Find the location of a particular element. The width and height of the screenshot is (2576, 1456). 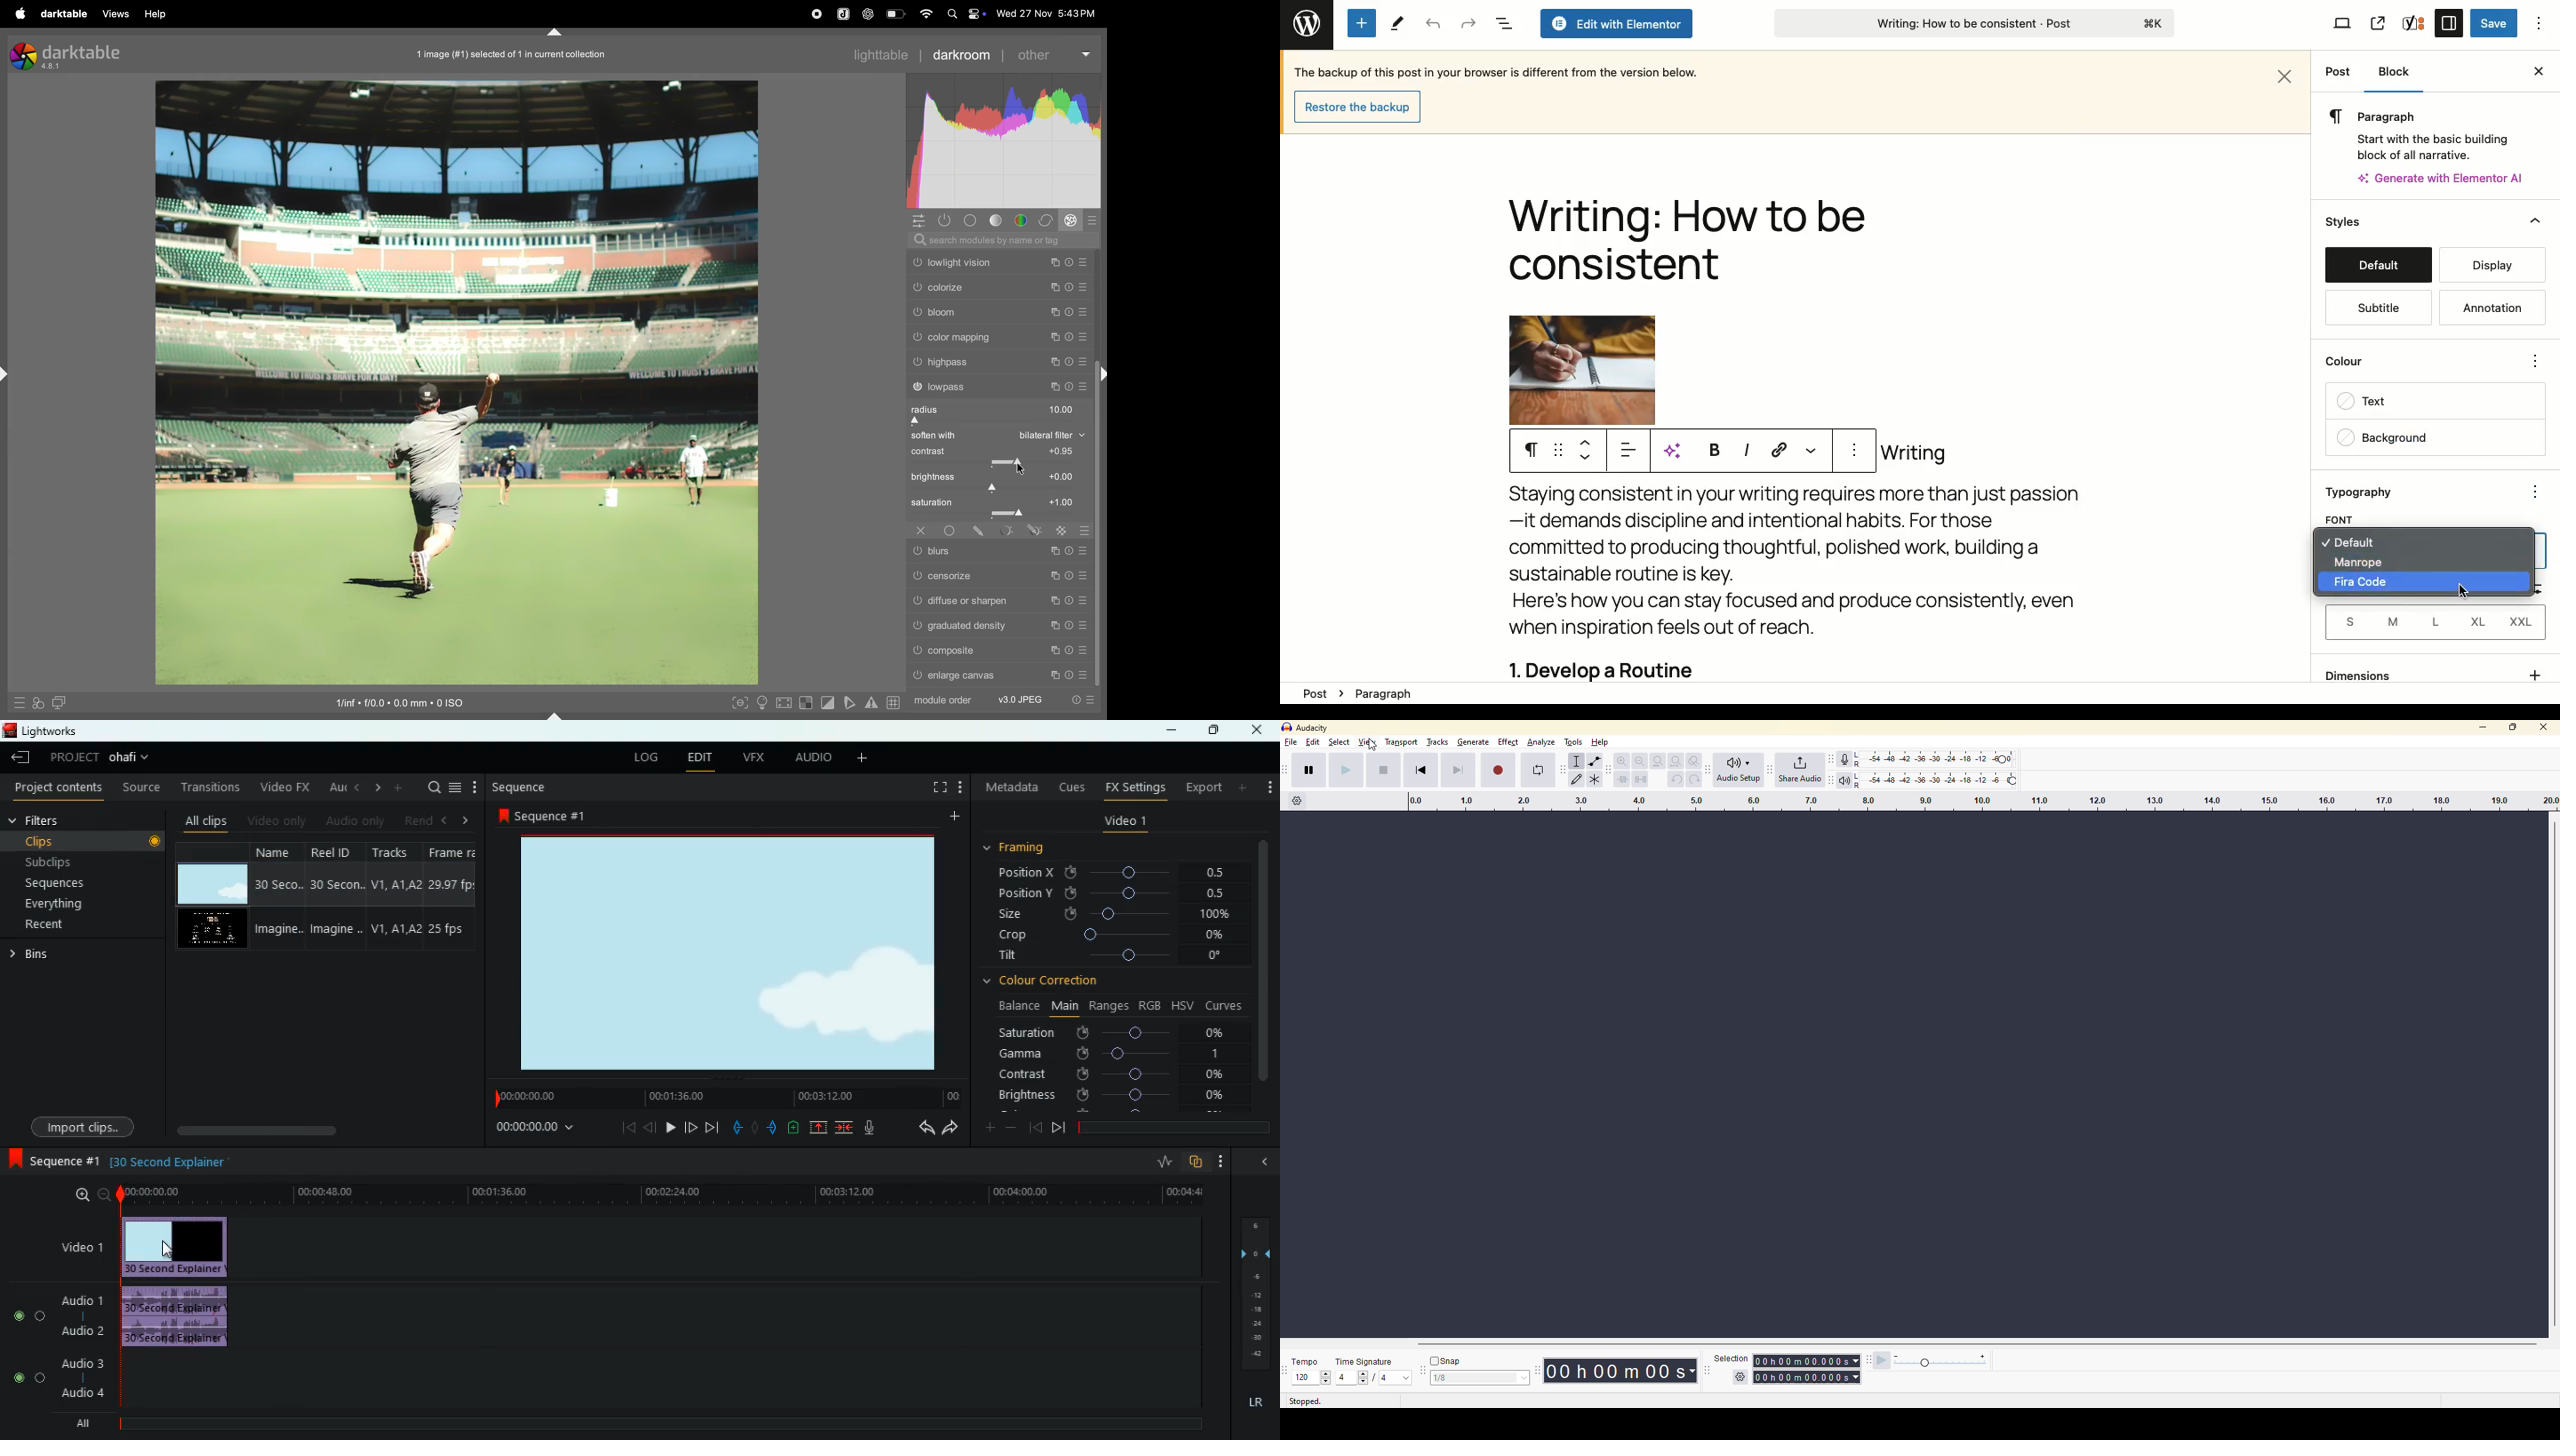

Yoast is located at coordinates (2414, 22).